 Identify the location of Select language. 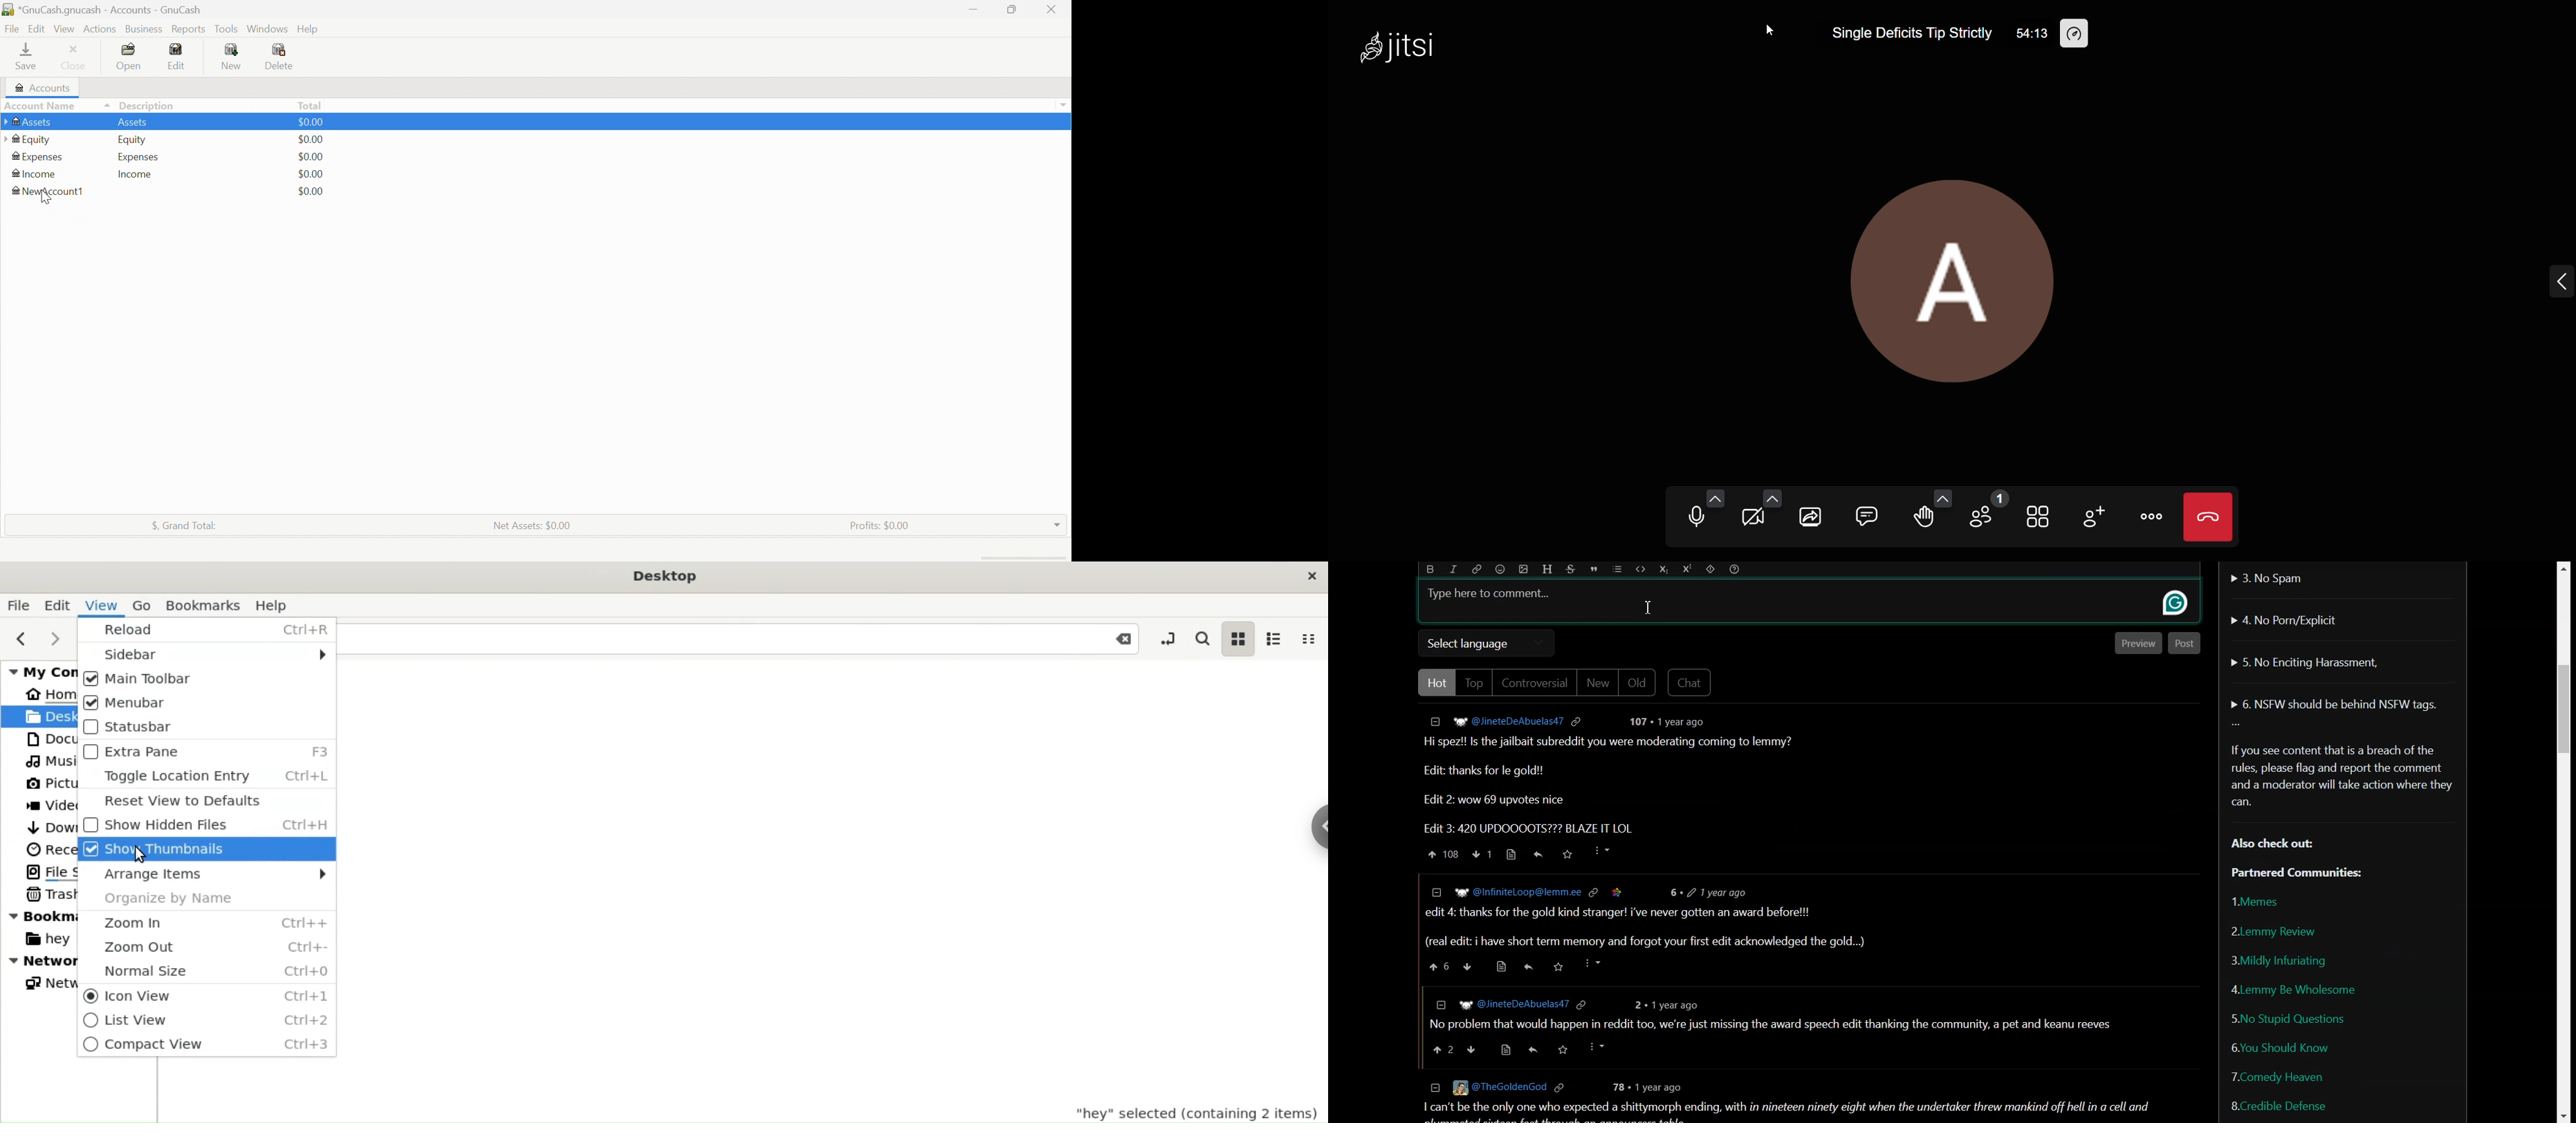
(1488, 644).